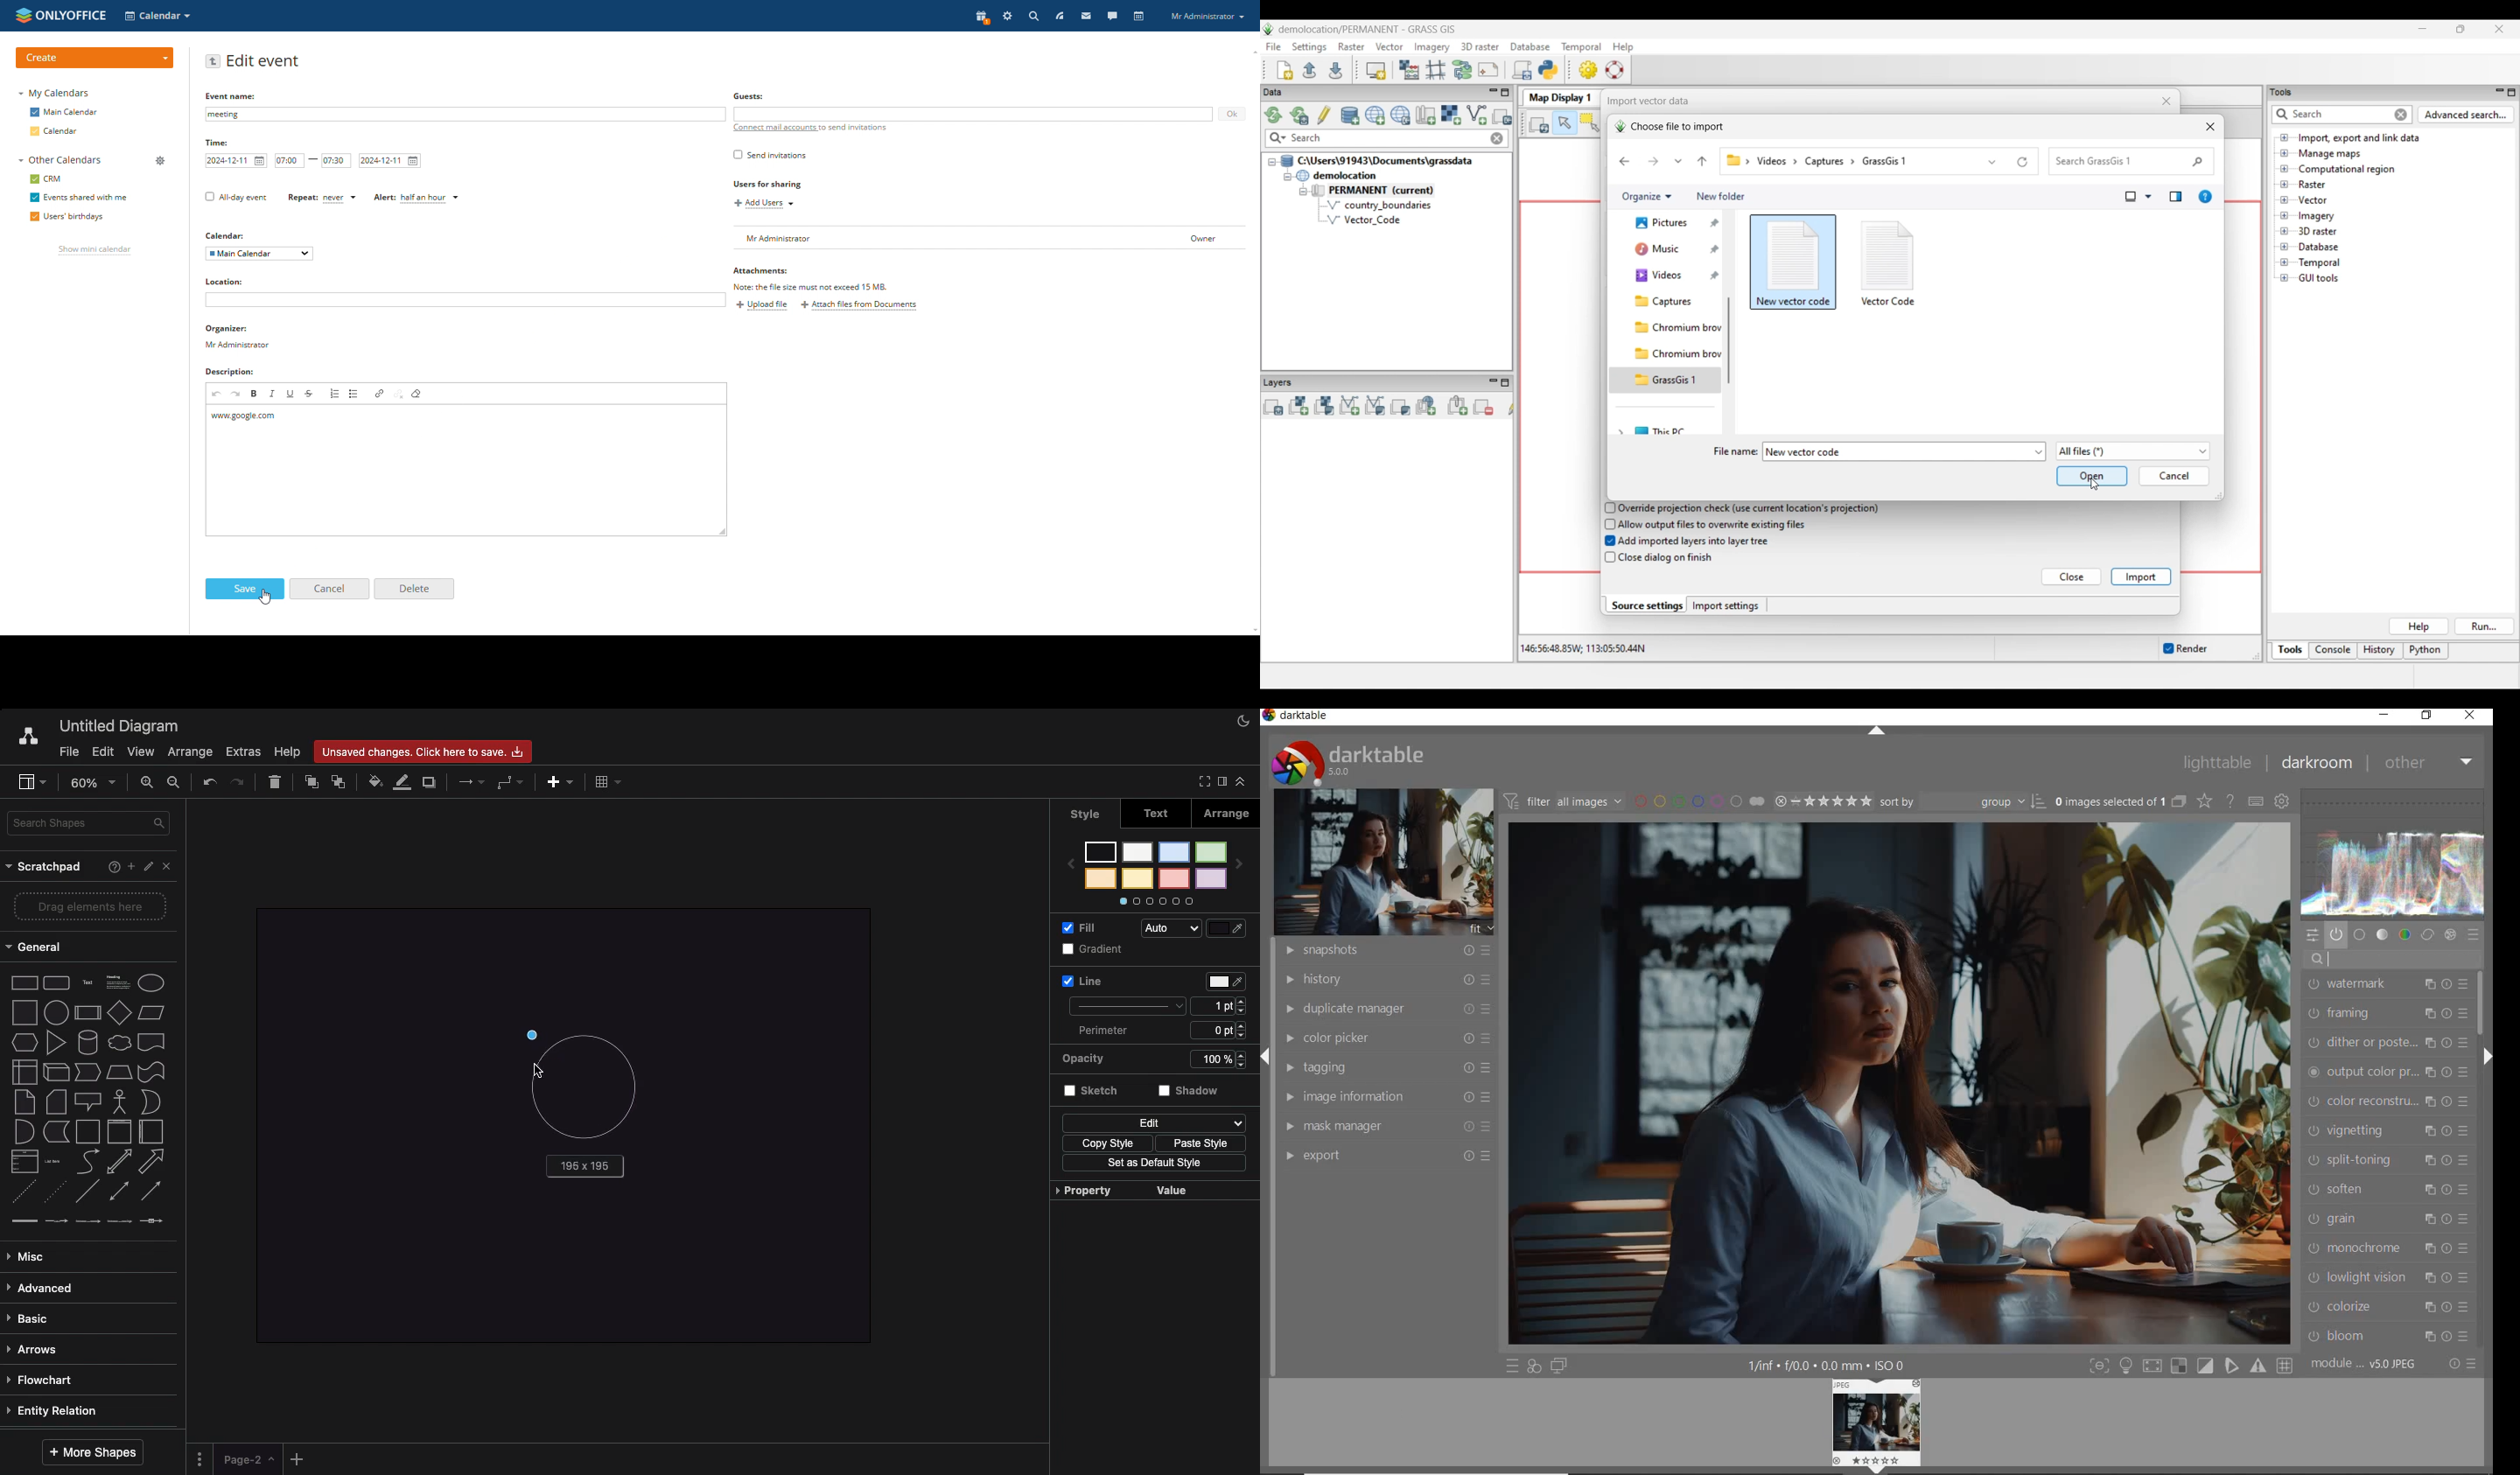 The height and width of the screenshot is (1484, 2520). Describe the element at coordinates (1386, 1038) in the screenshot. I see `color picker` at that location.